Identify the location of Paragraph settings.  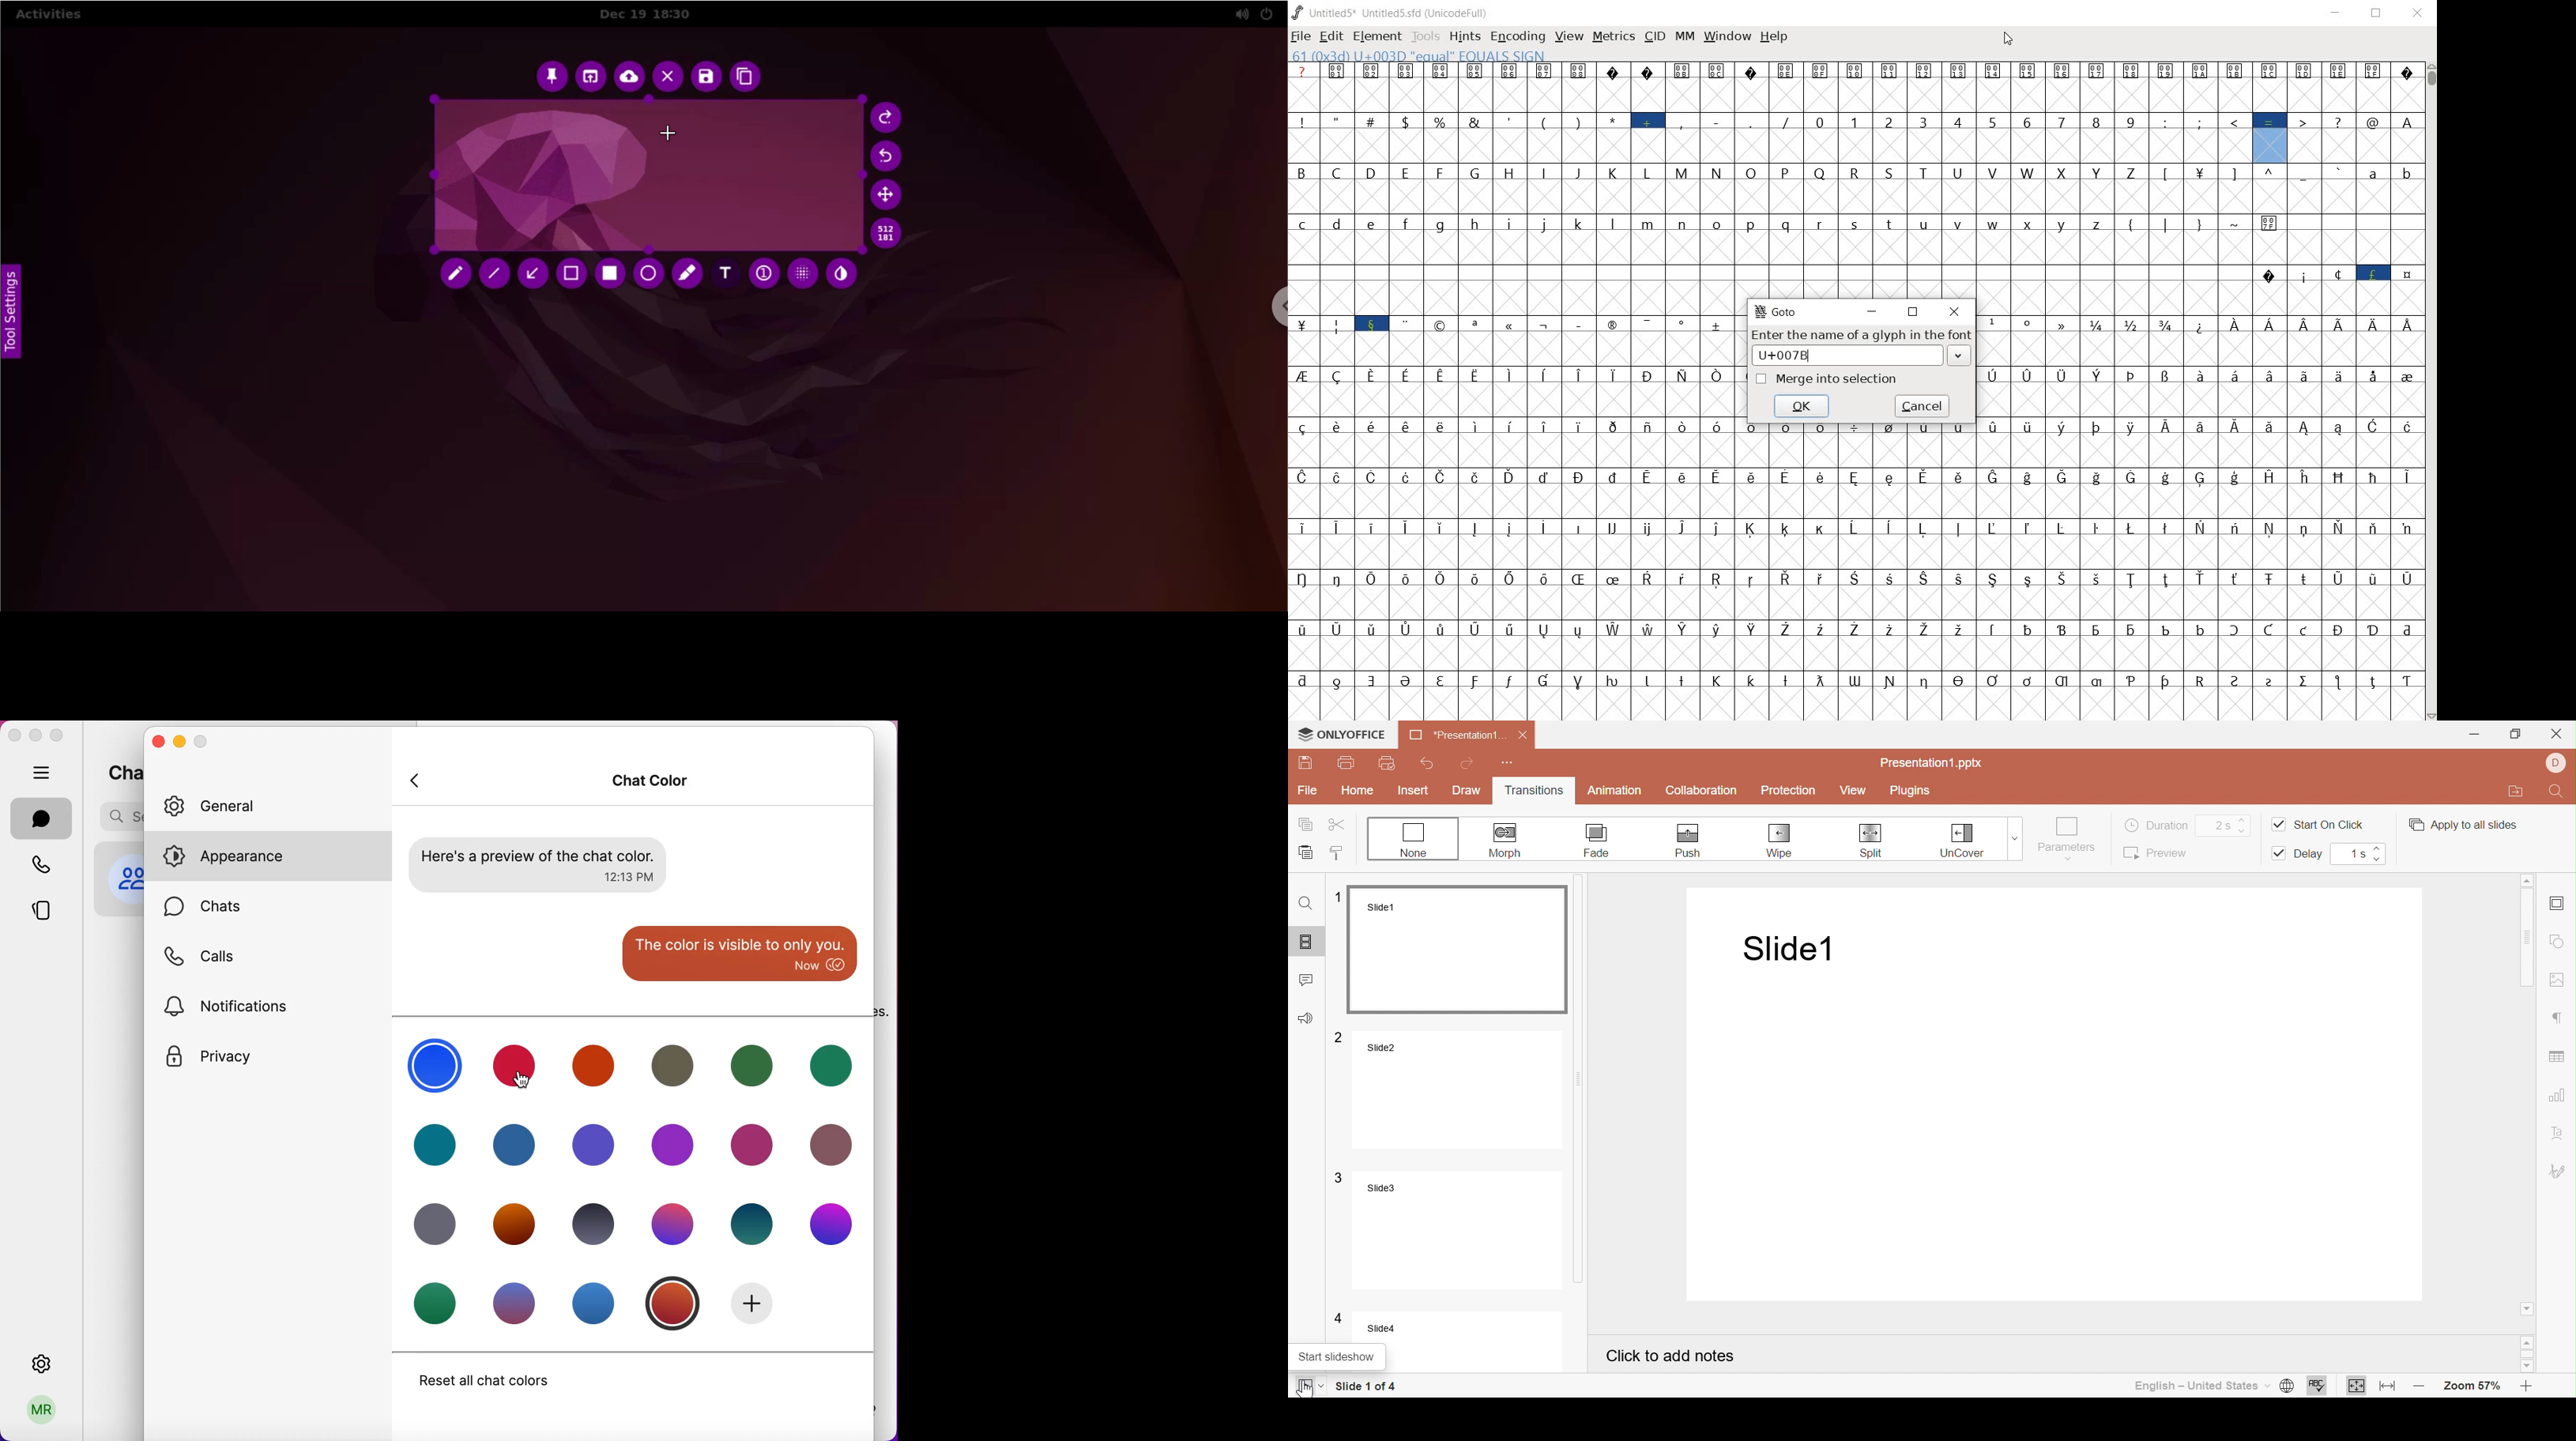
(2559, 1018).